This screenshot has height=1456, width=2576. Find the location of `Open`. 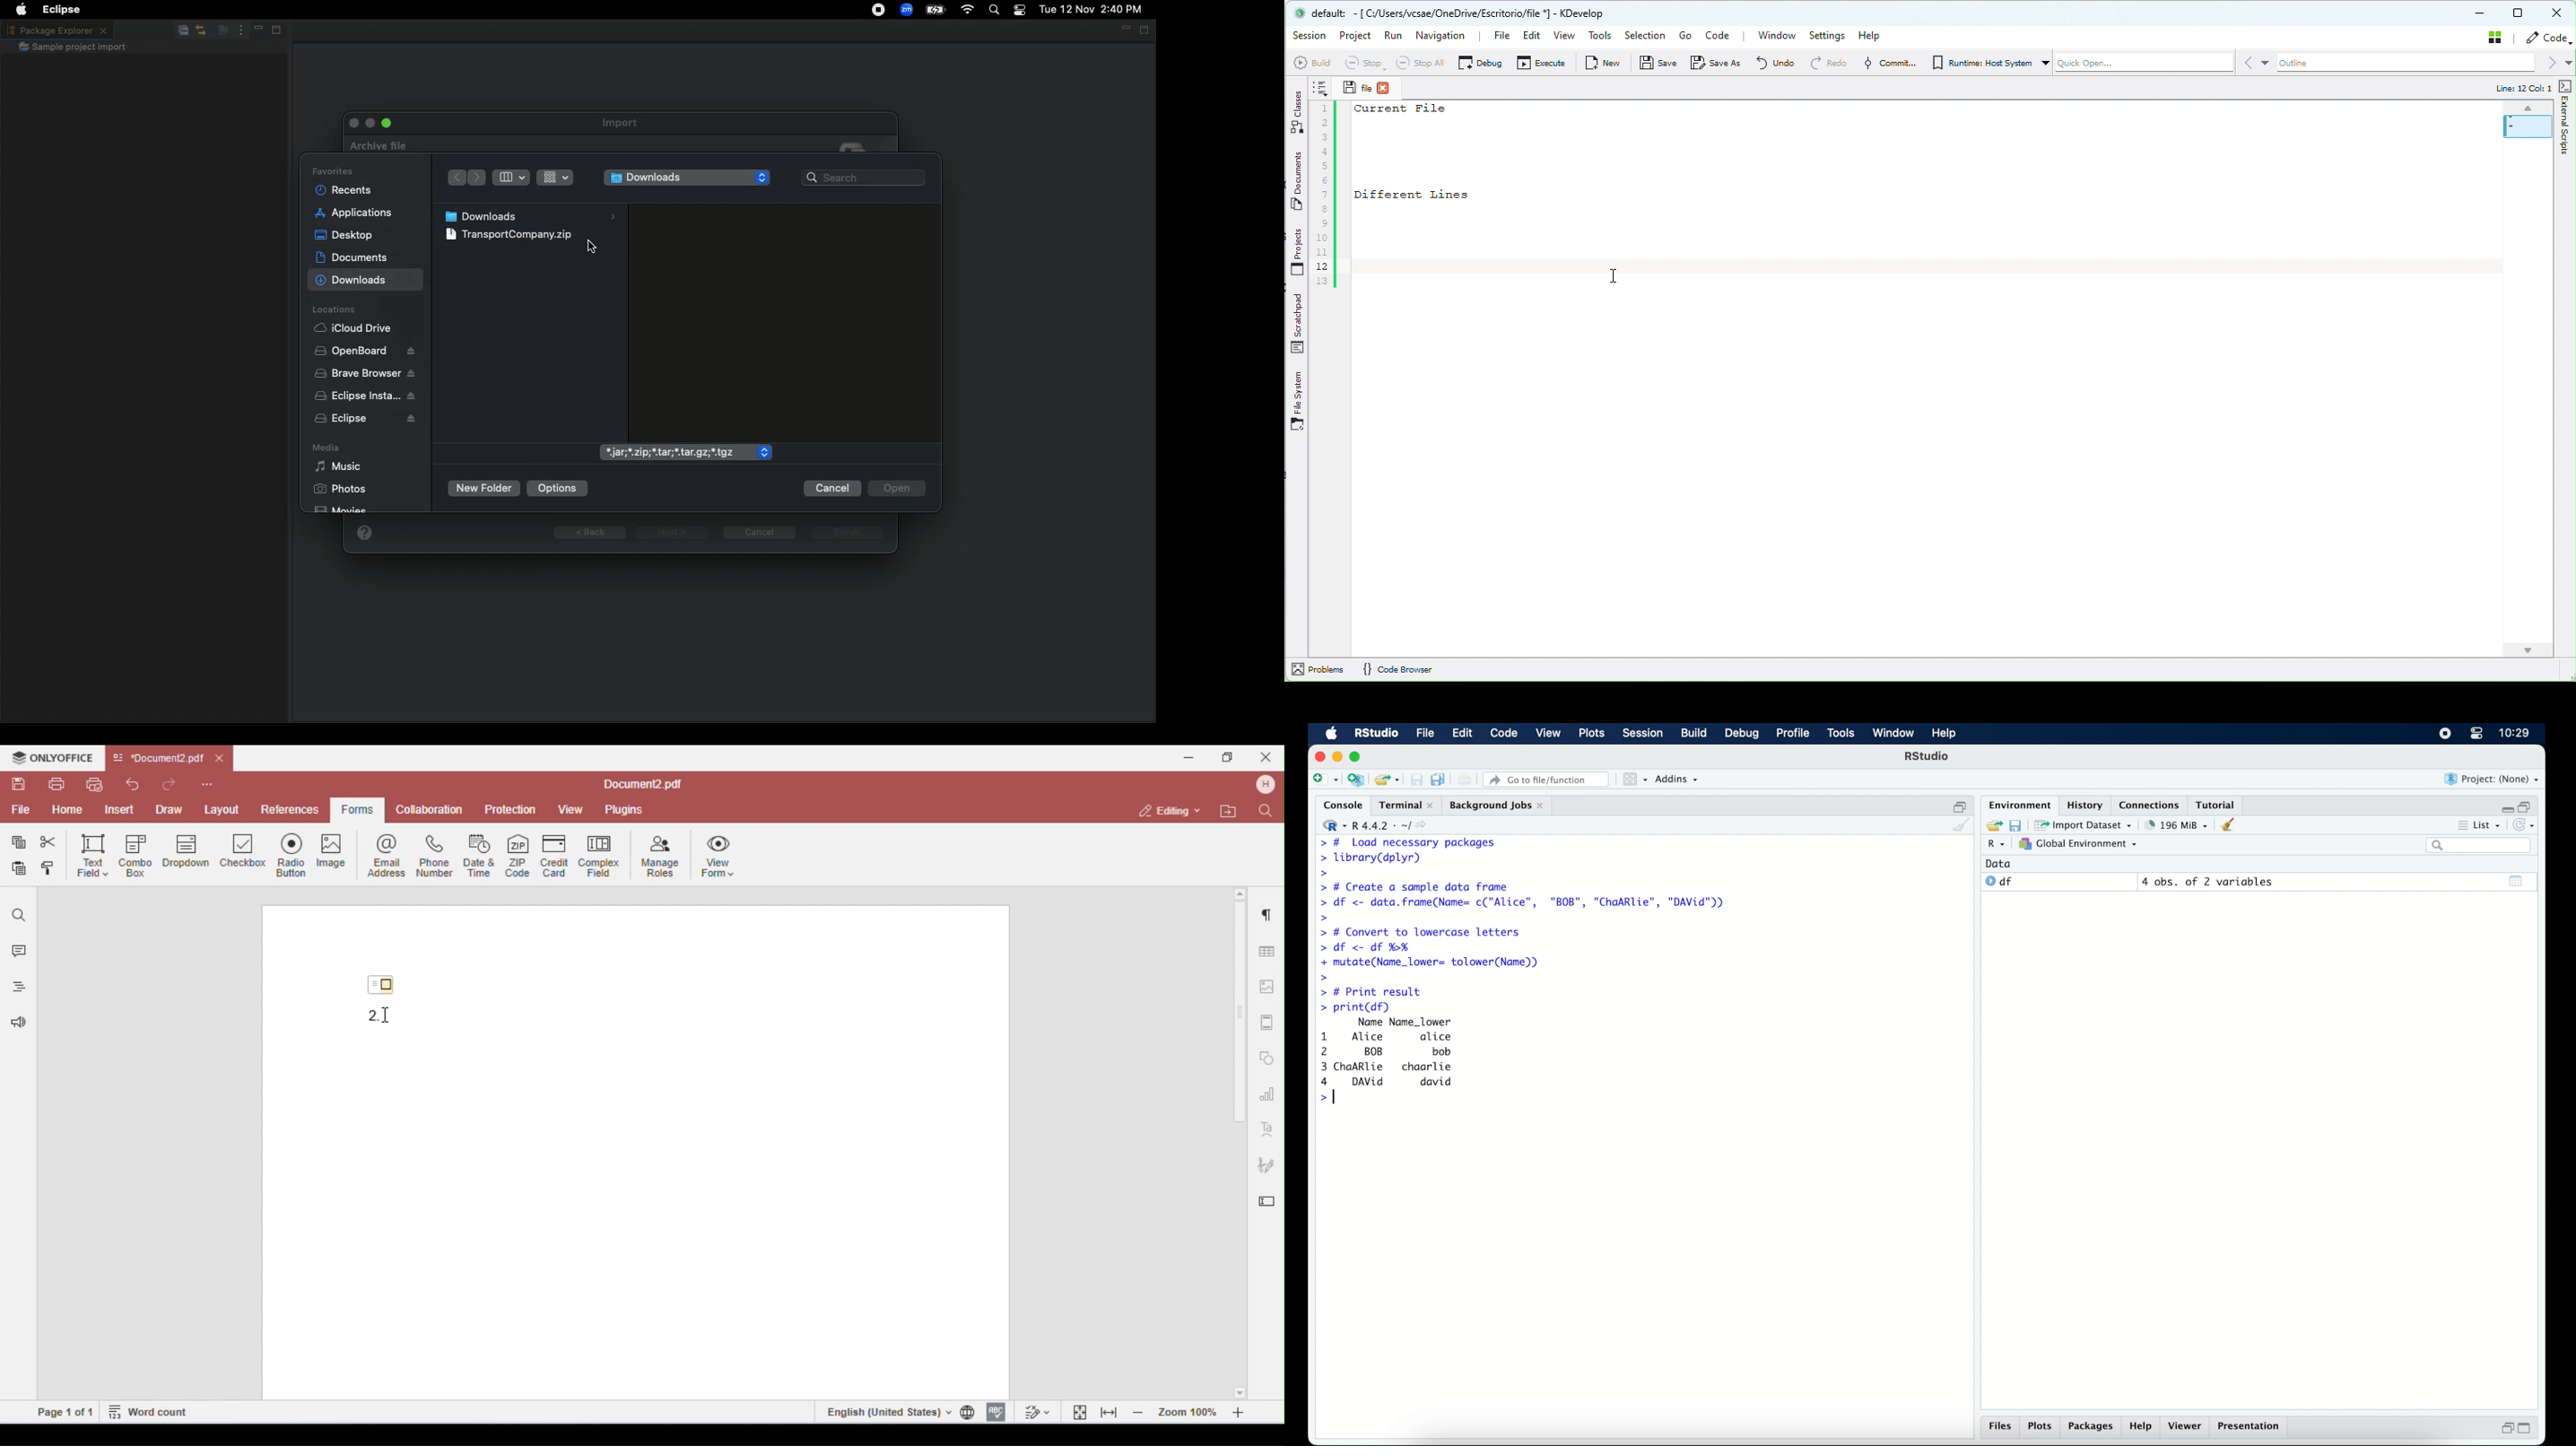

Open is located at coordinates (896, 488).